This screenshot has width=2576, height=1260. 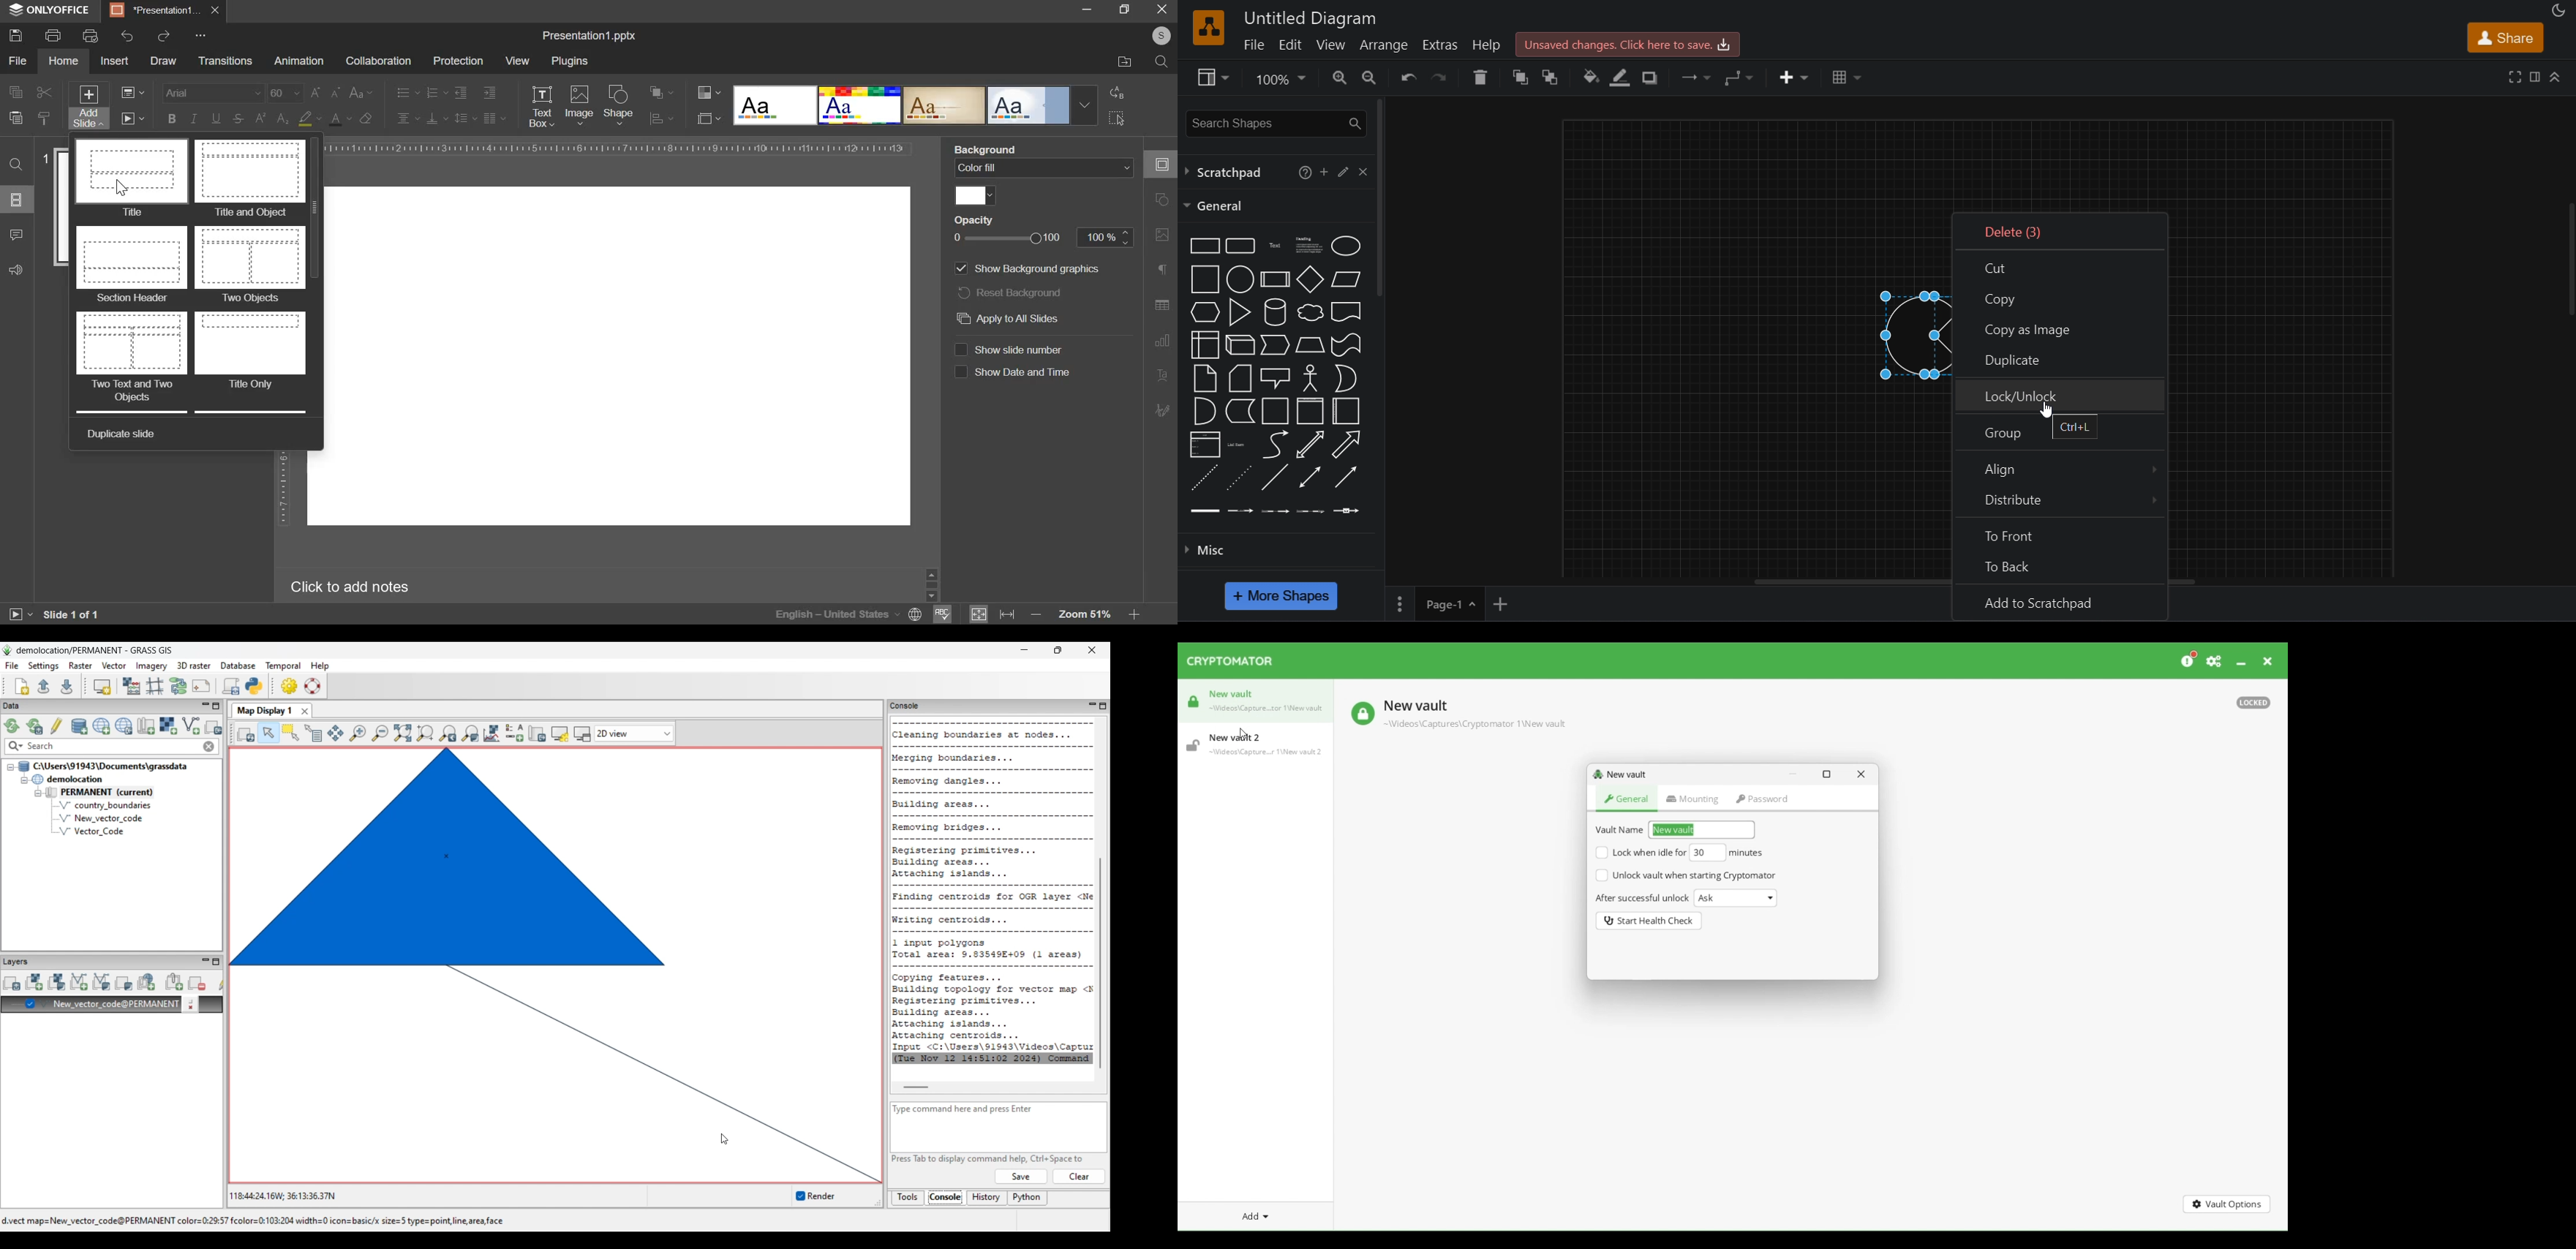 What do you see at coordinates (2056, 467) in the screenshot?
I see `align` at bounding box center [2056, 467].